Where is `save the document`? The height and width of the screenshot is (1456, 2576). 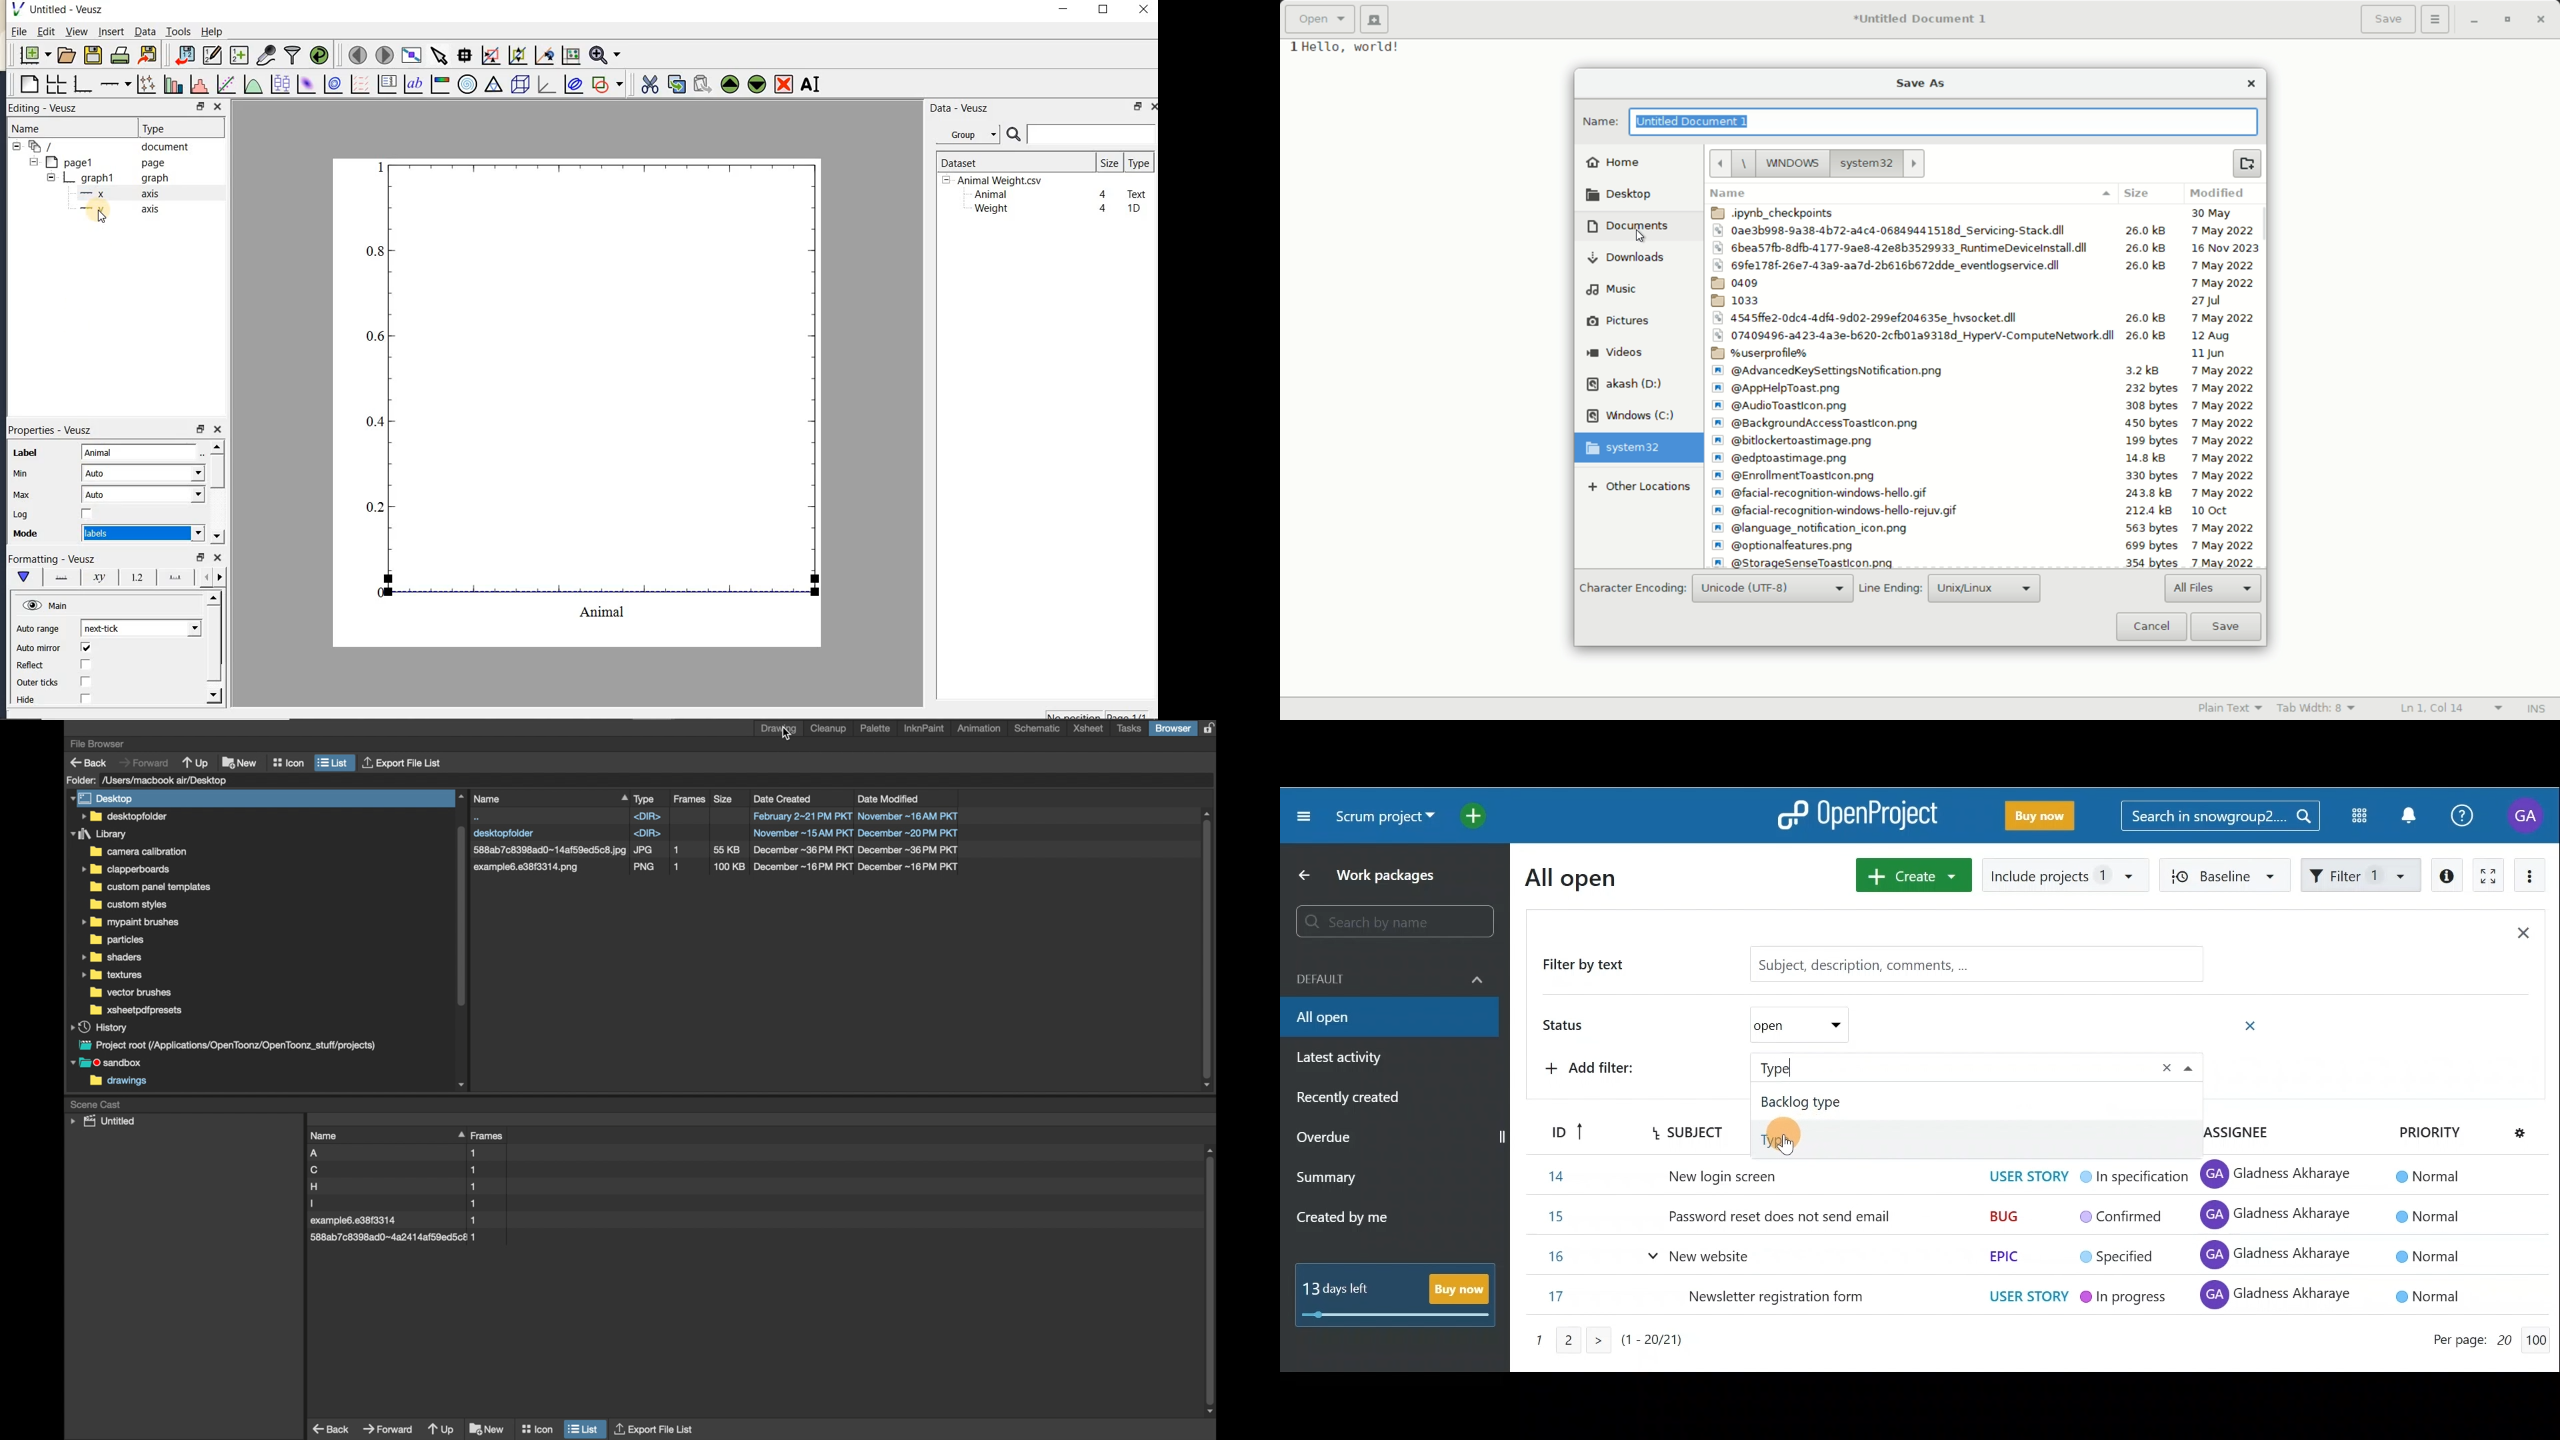 save the document is located at coordinates (92, 56).